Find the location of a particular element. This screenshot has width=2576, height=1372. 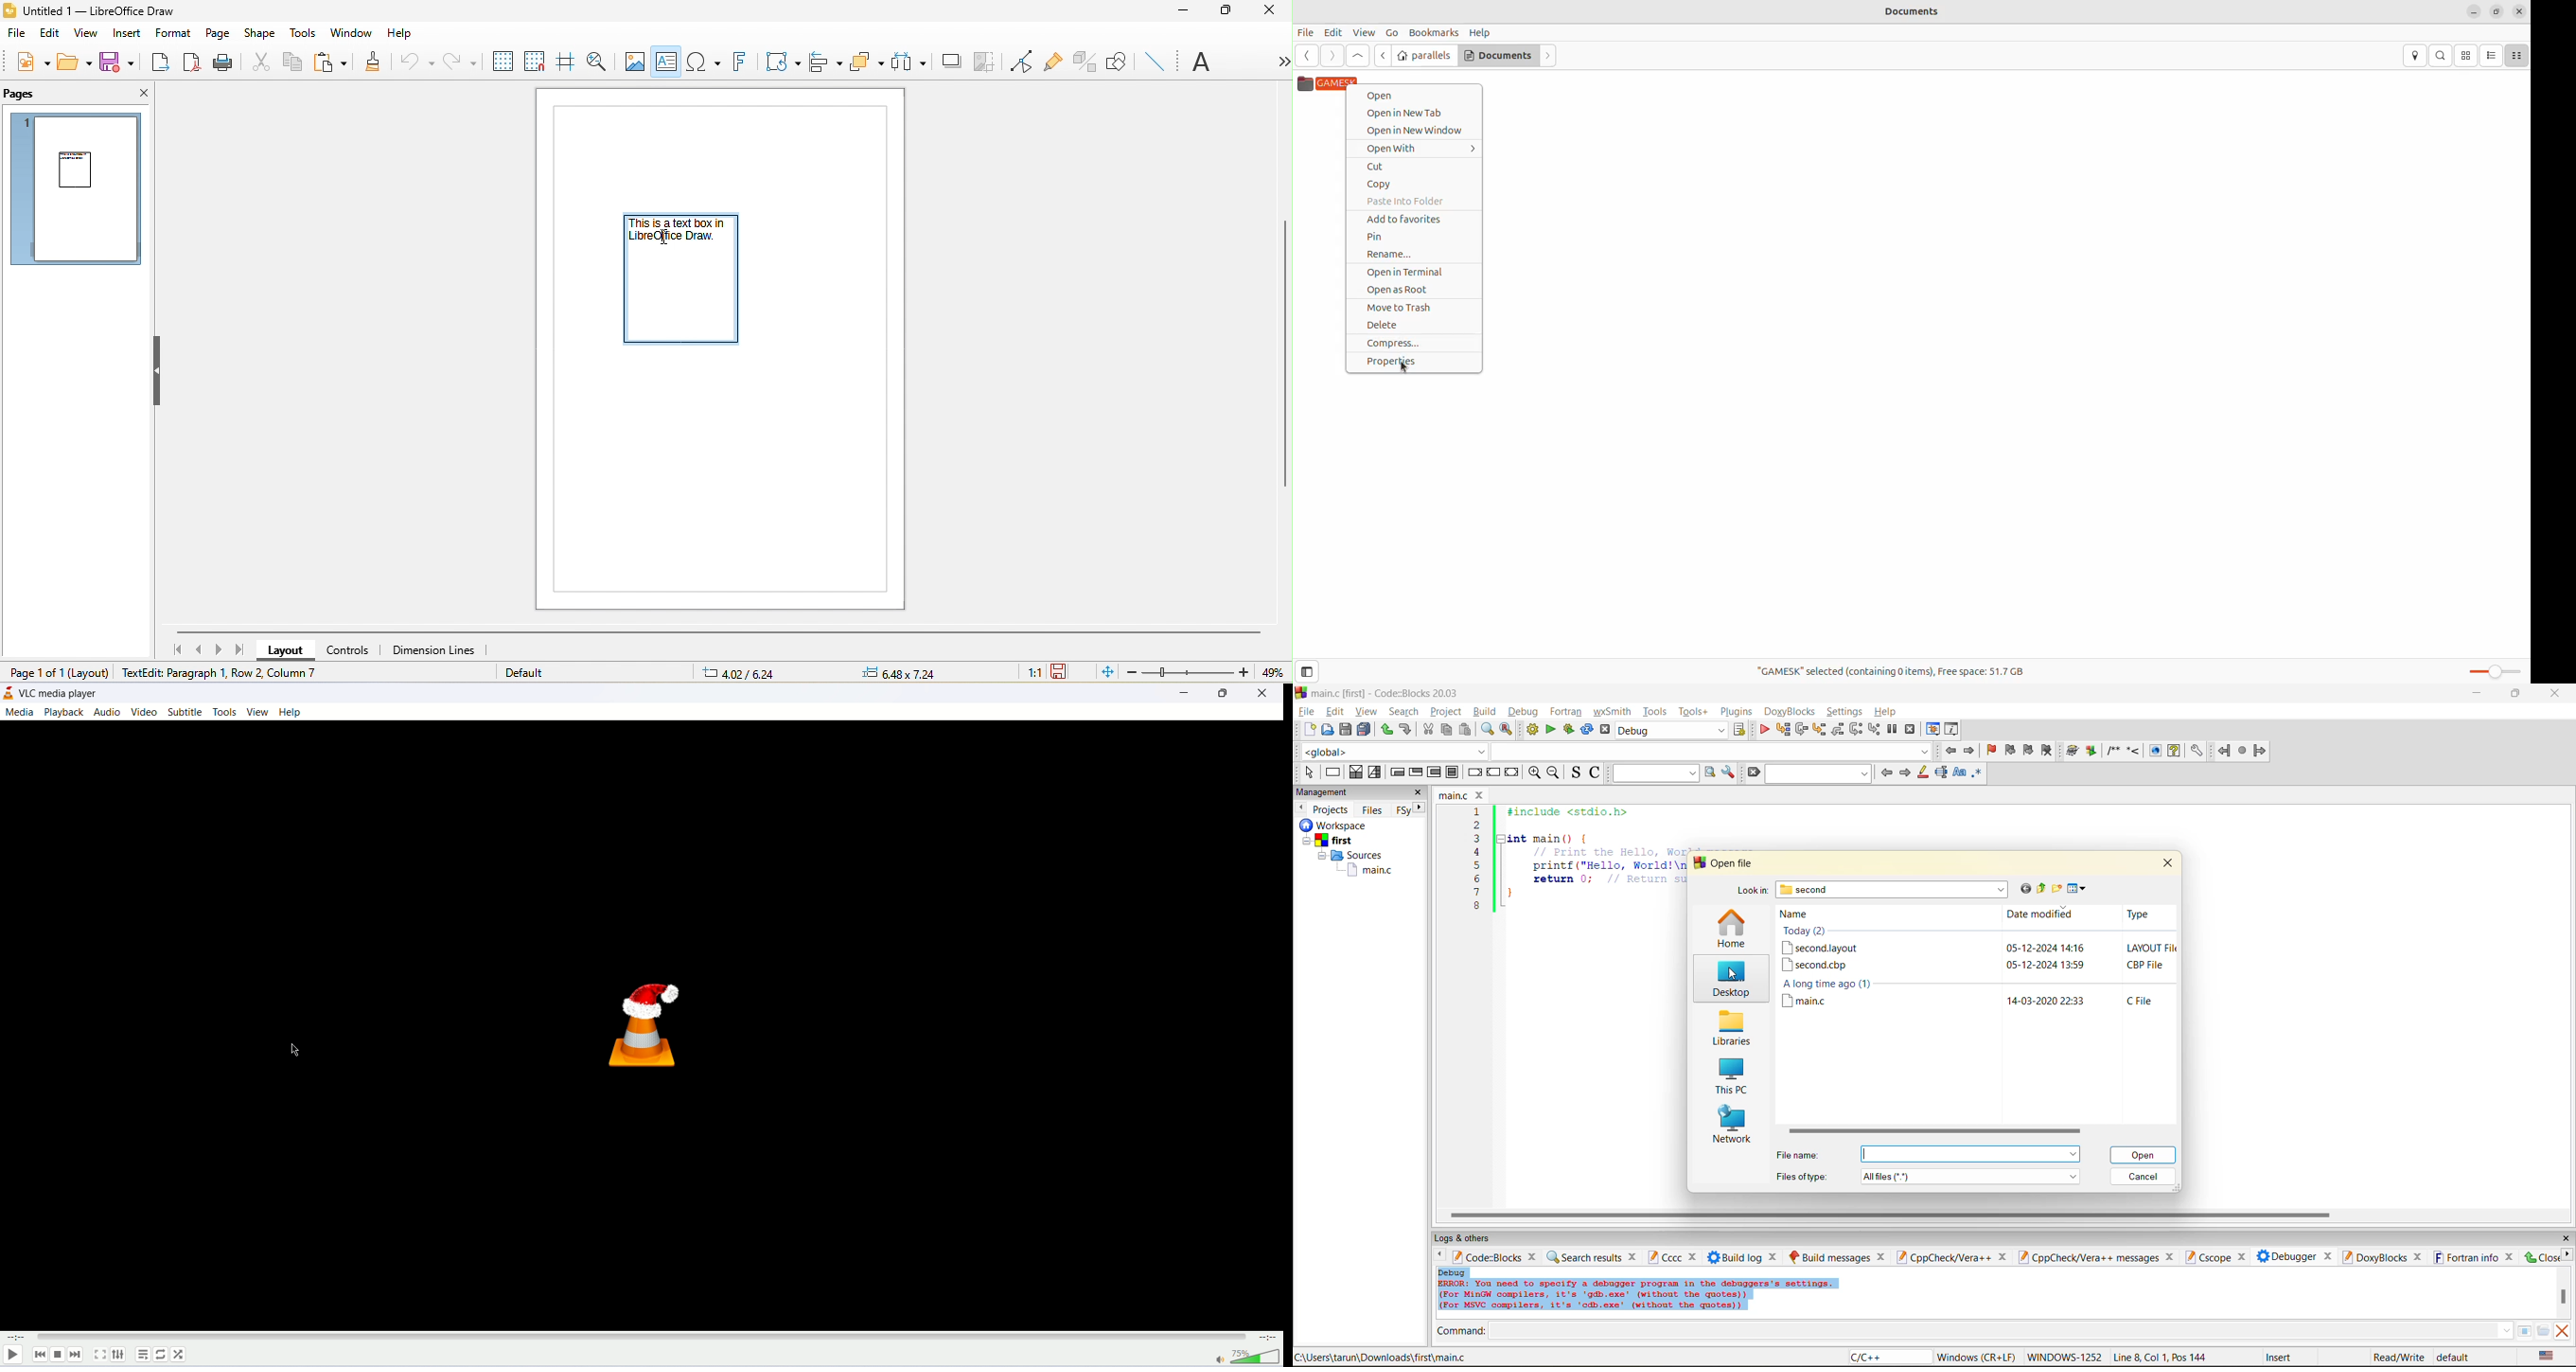

Bookmarks is located at coordinates (1434, 33).